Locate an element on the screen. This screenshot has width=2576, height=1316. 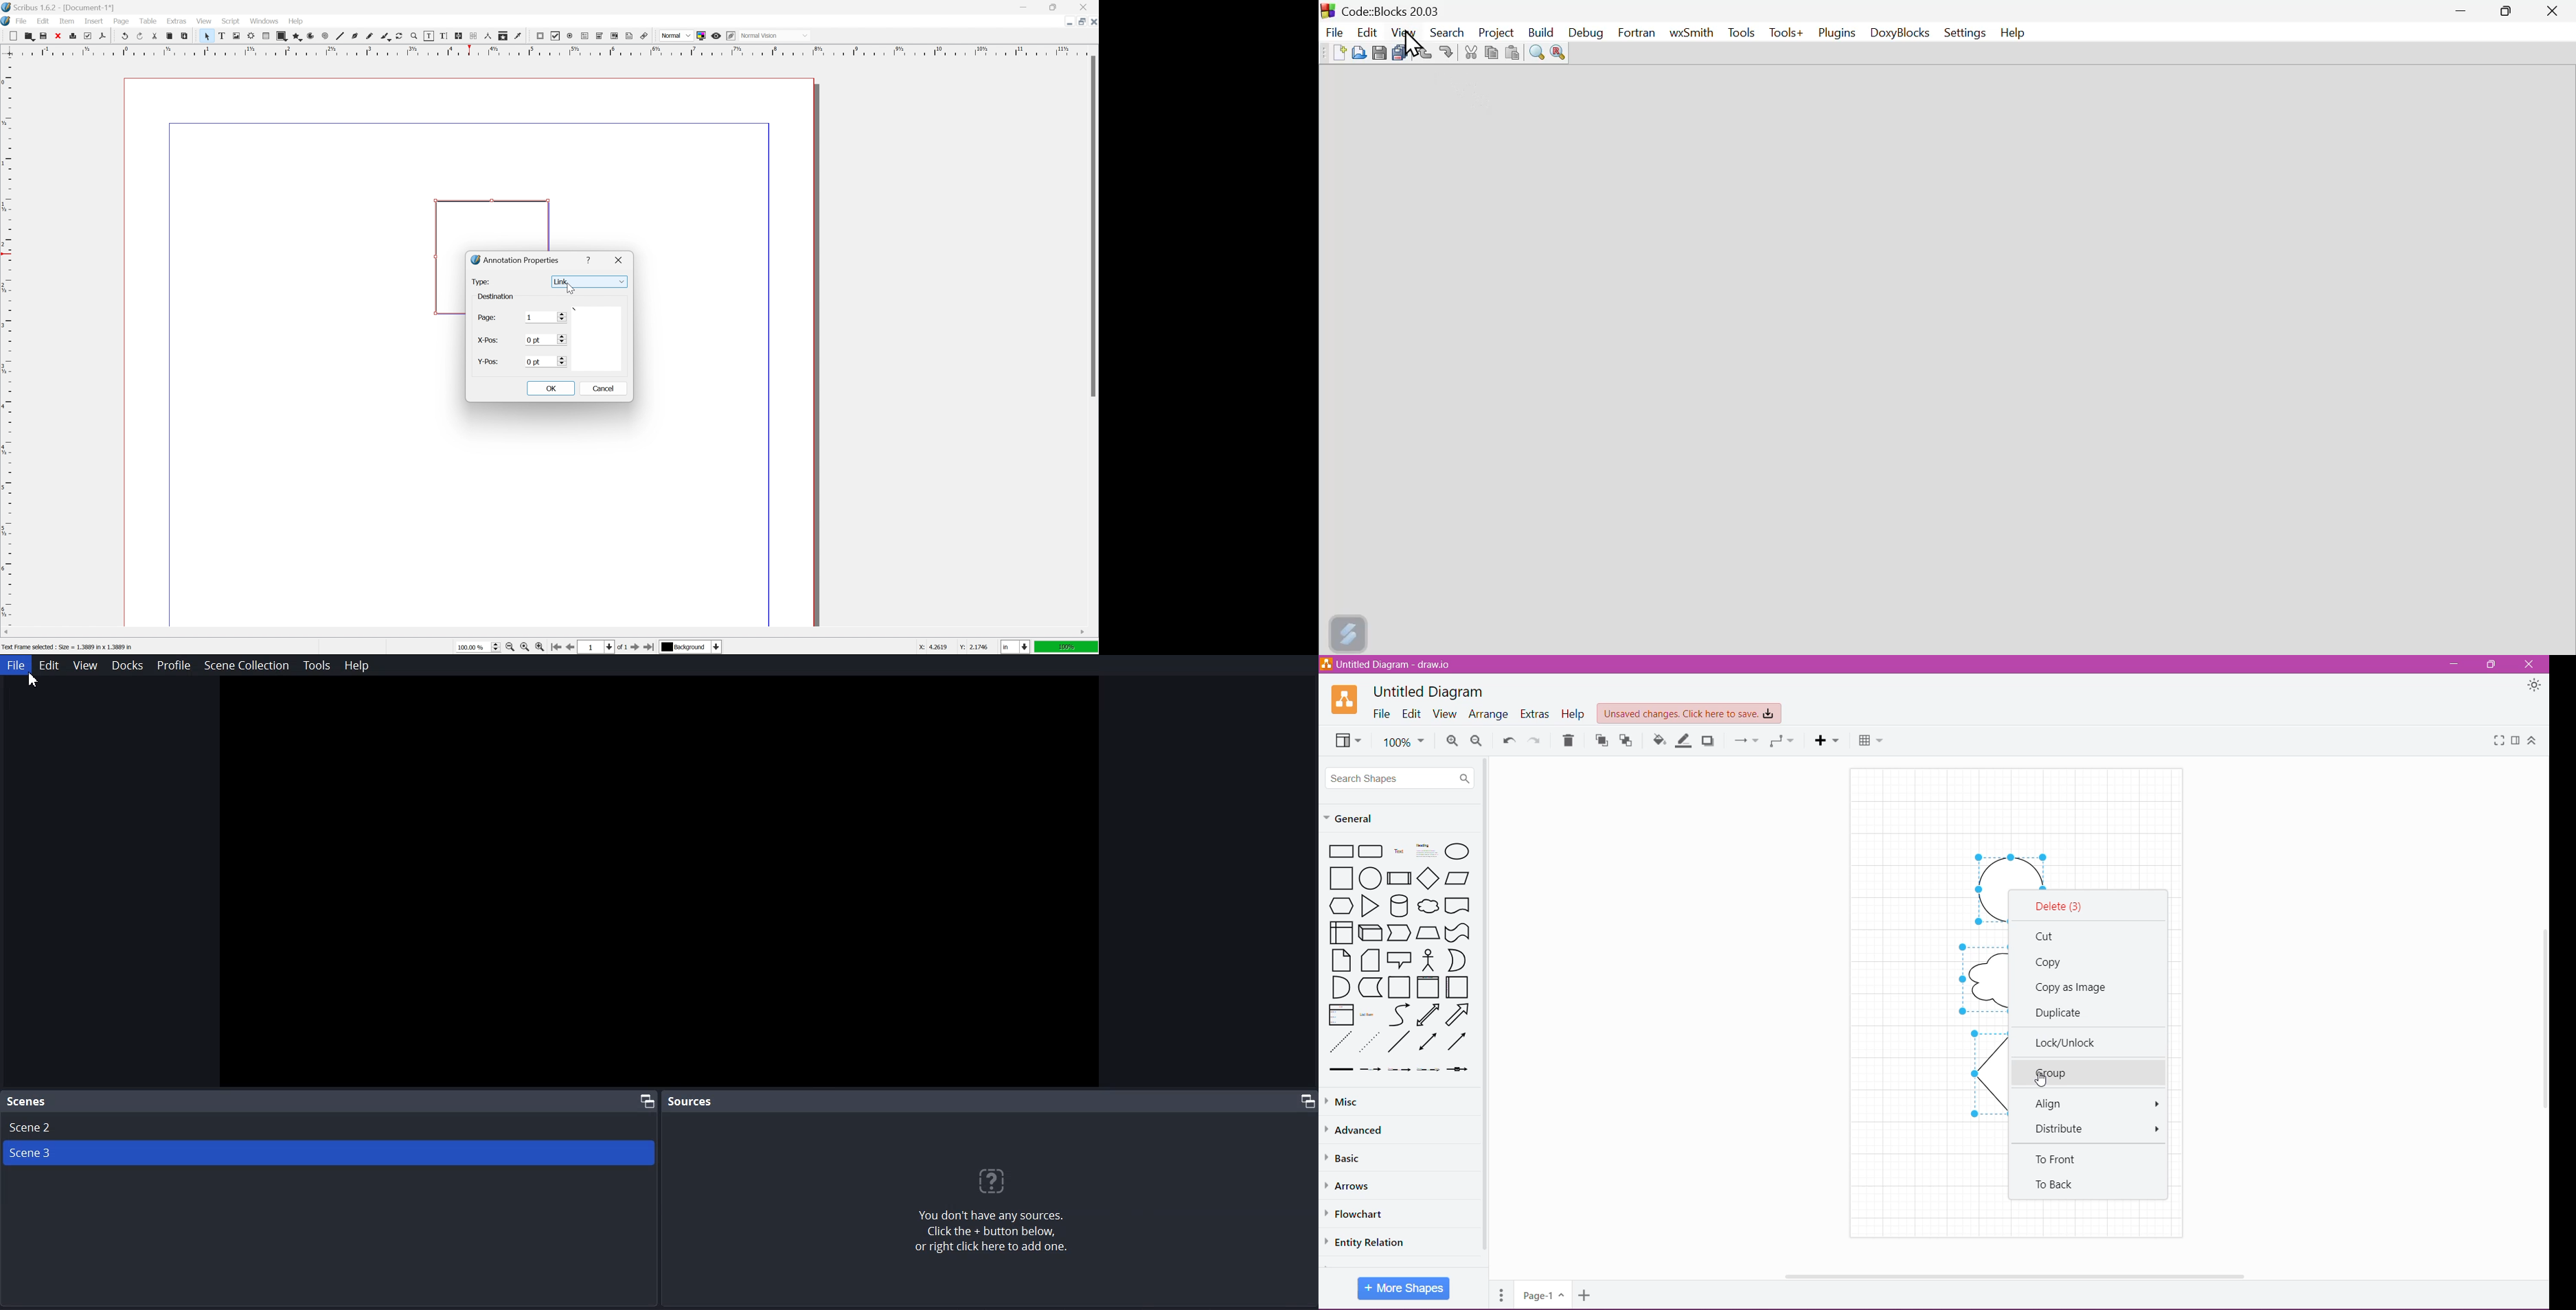
0 pt is located at coordinates (546, 362).